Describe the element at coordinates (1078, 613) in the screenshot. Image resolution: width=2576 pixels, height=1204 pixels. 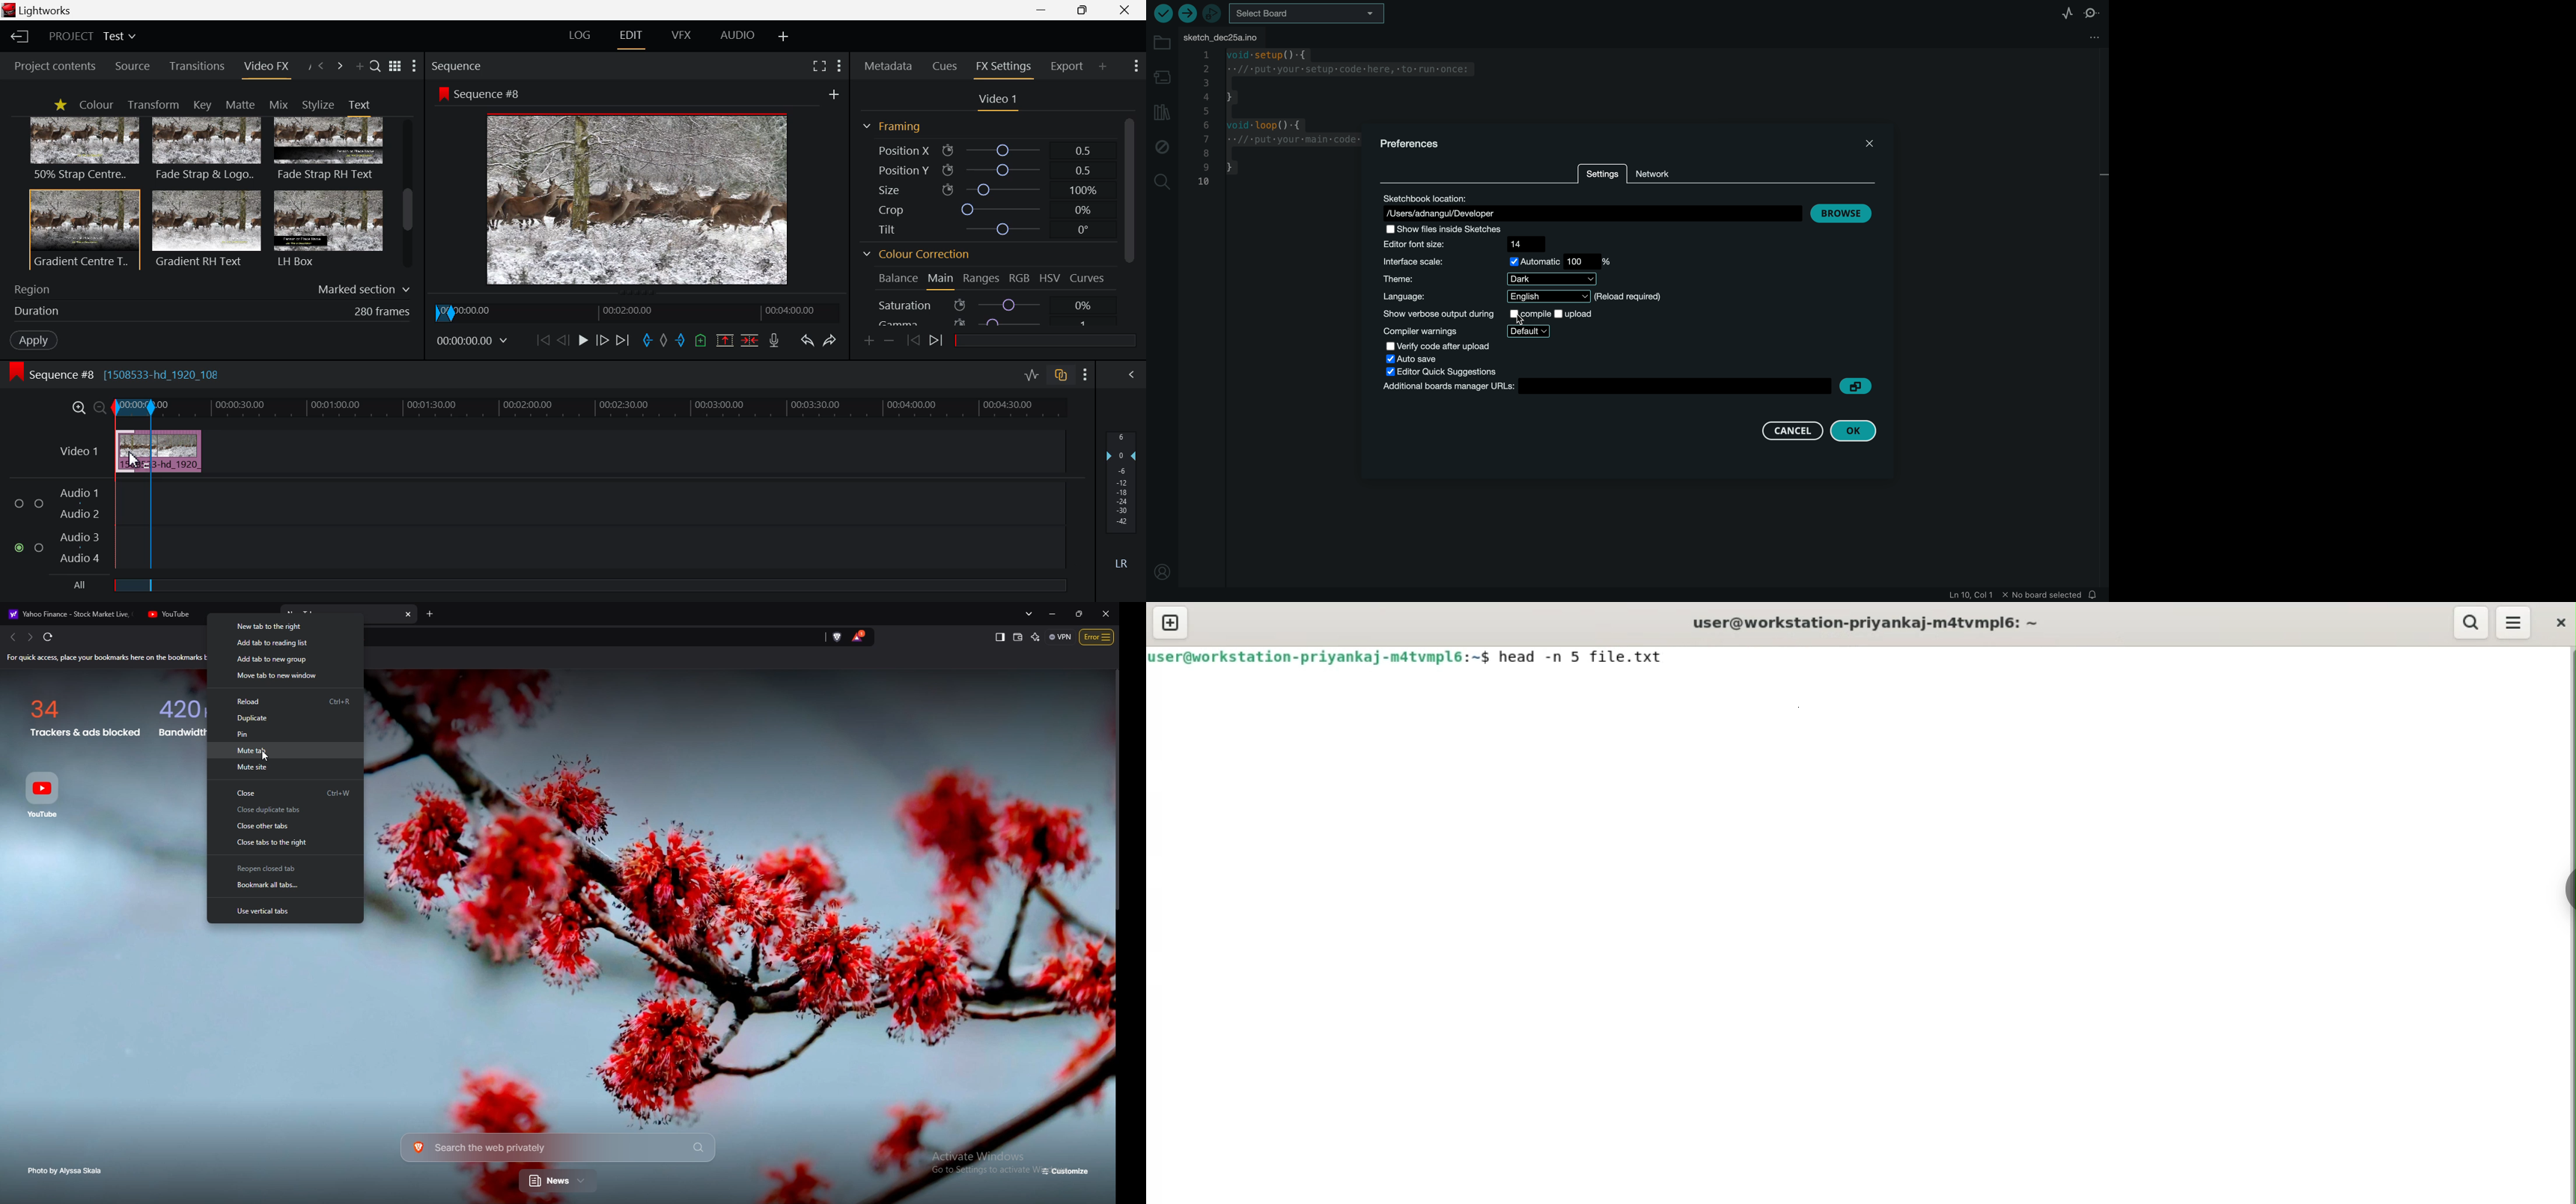
I see `resize` at that location.